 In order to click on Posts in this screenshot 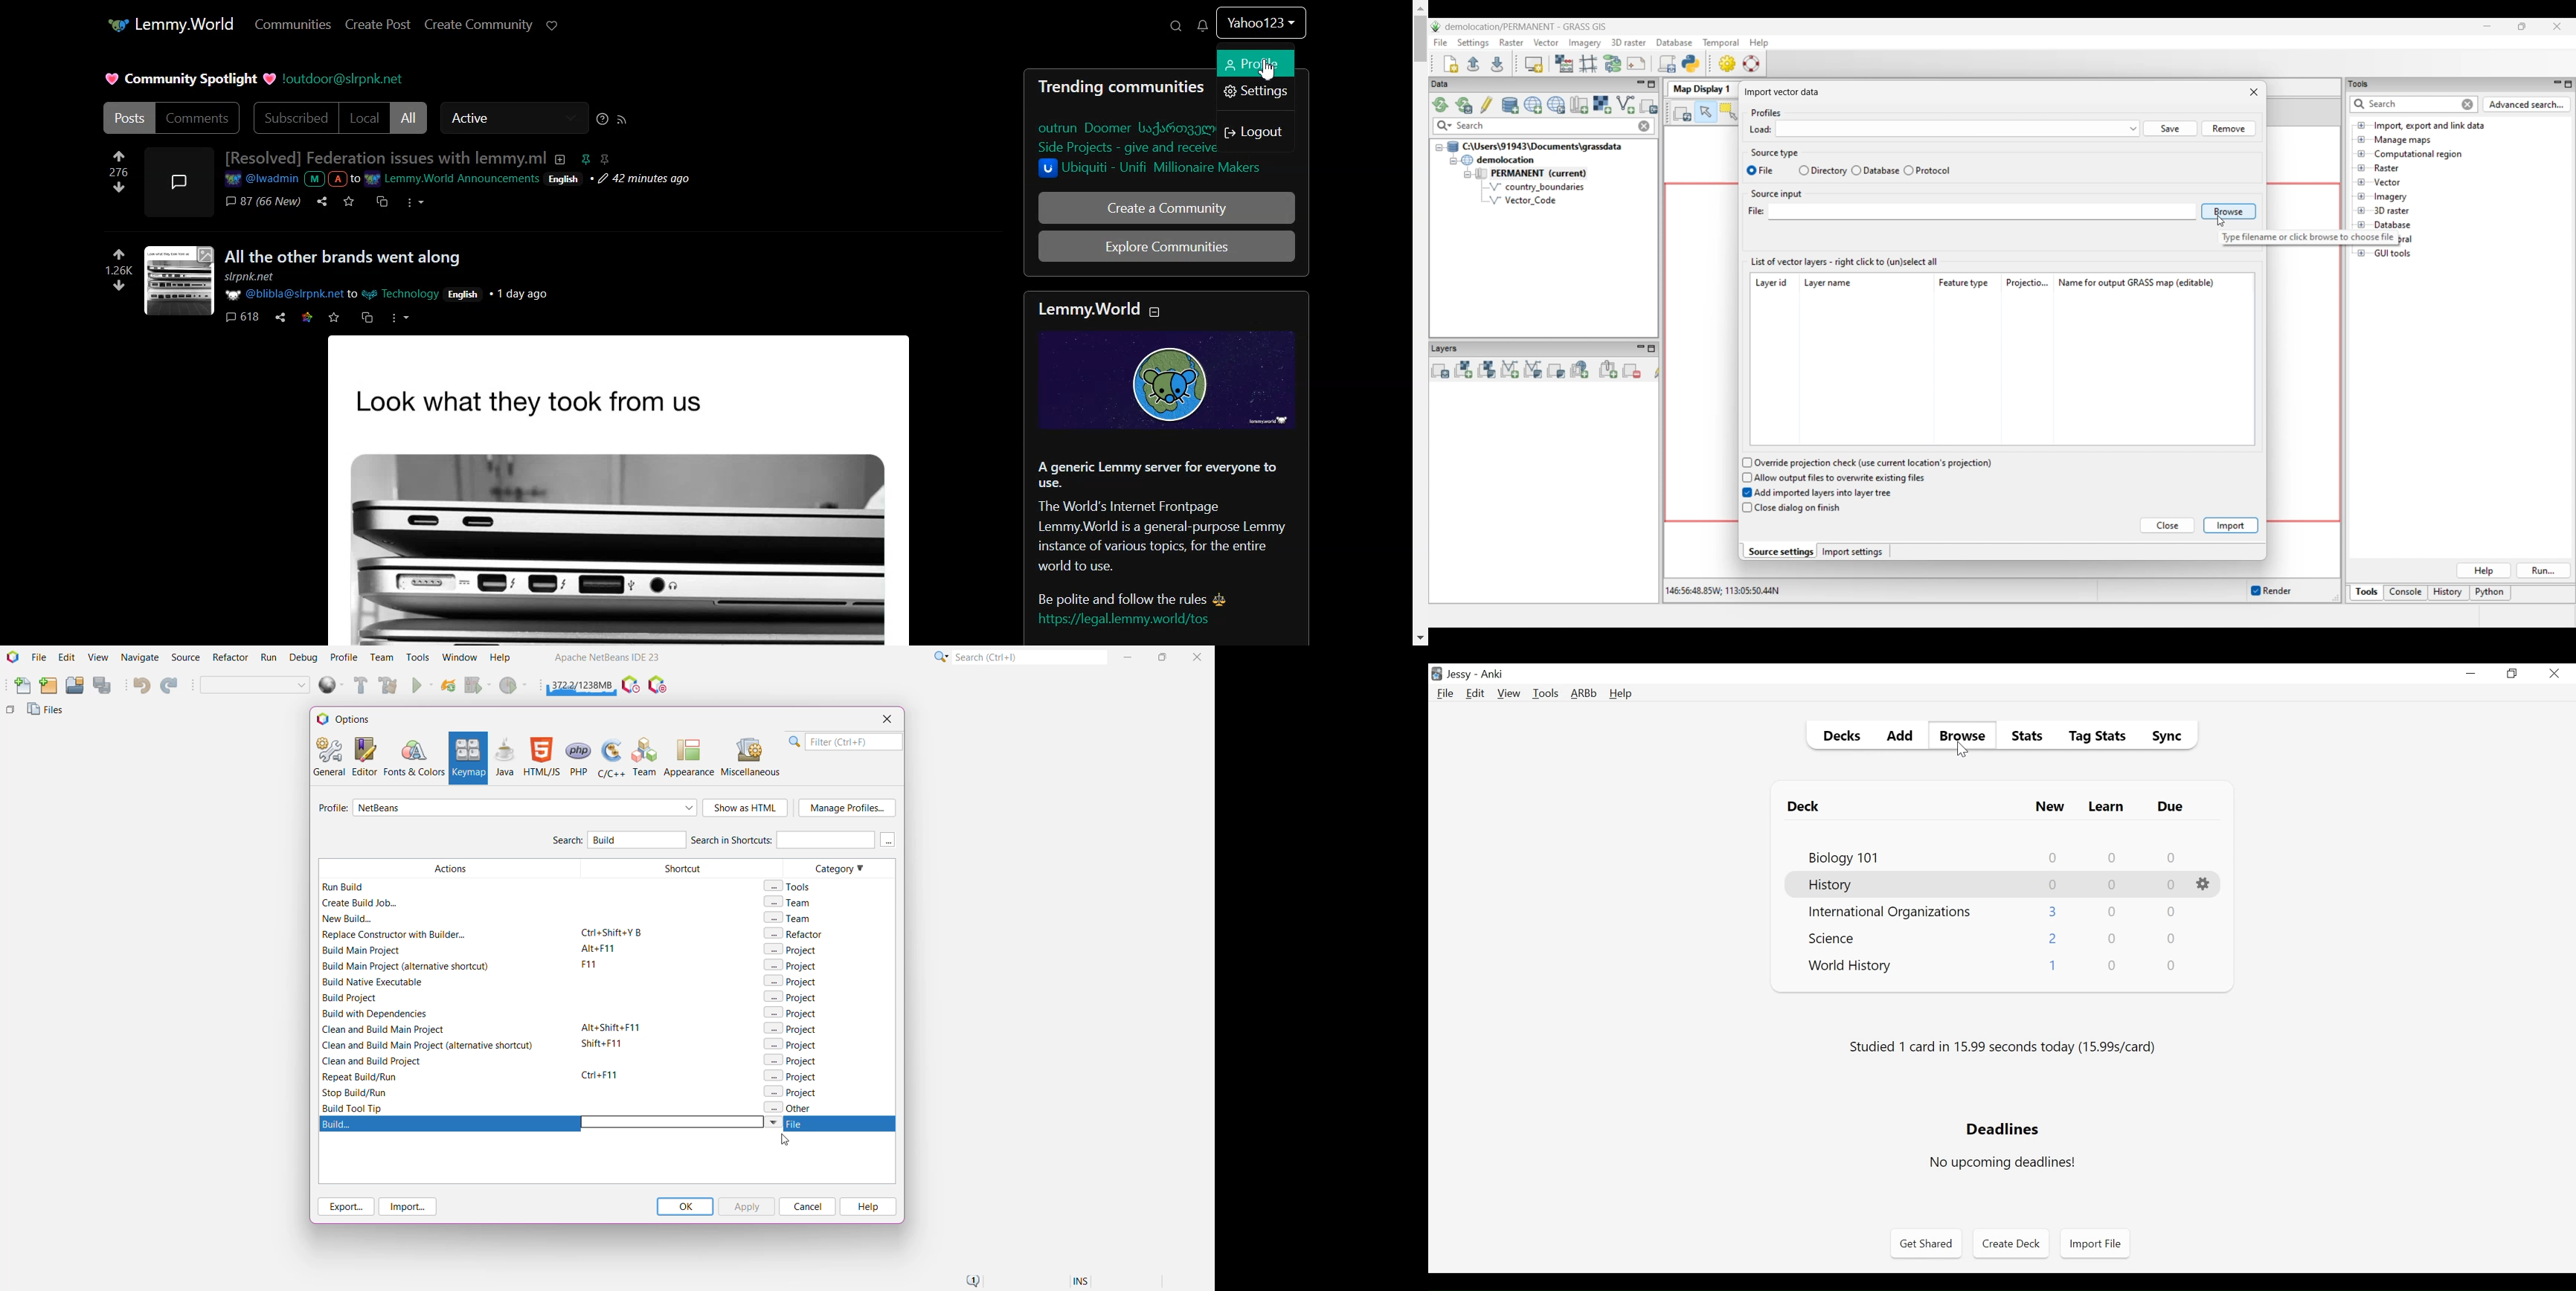, I will do `click(127, 117)`.